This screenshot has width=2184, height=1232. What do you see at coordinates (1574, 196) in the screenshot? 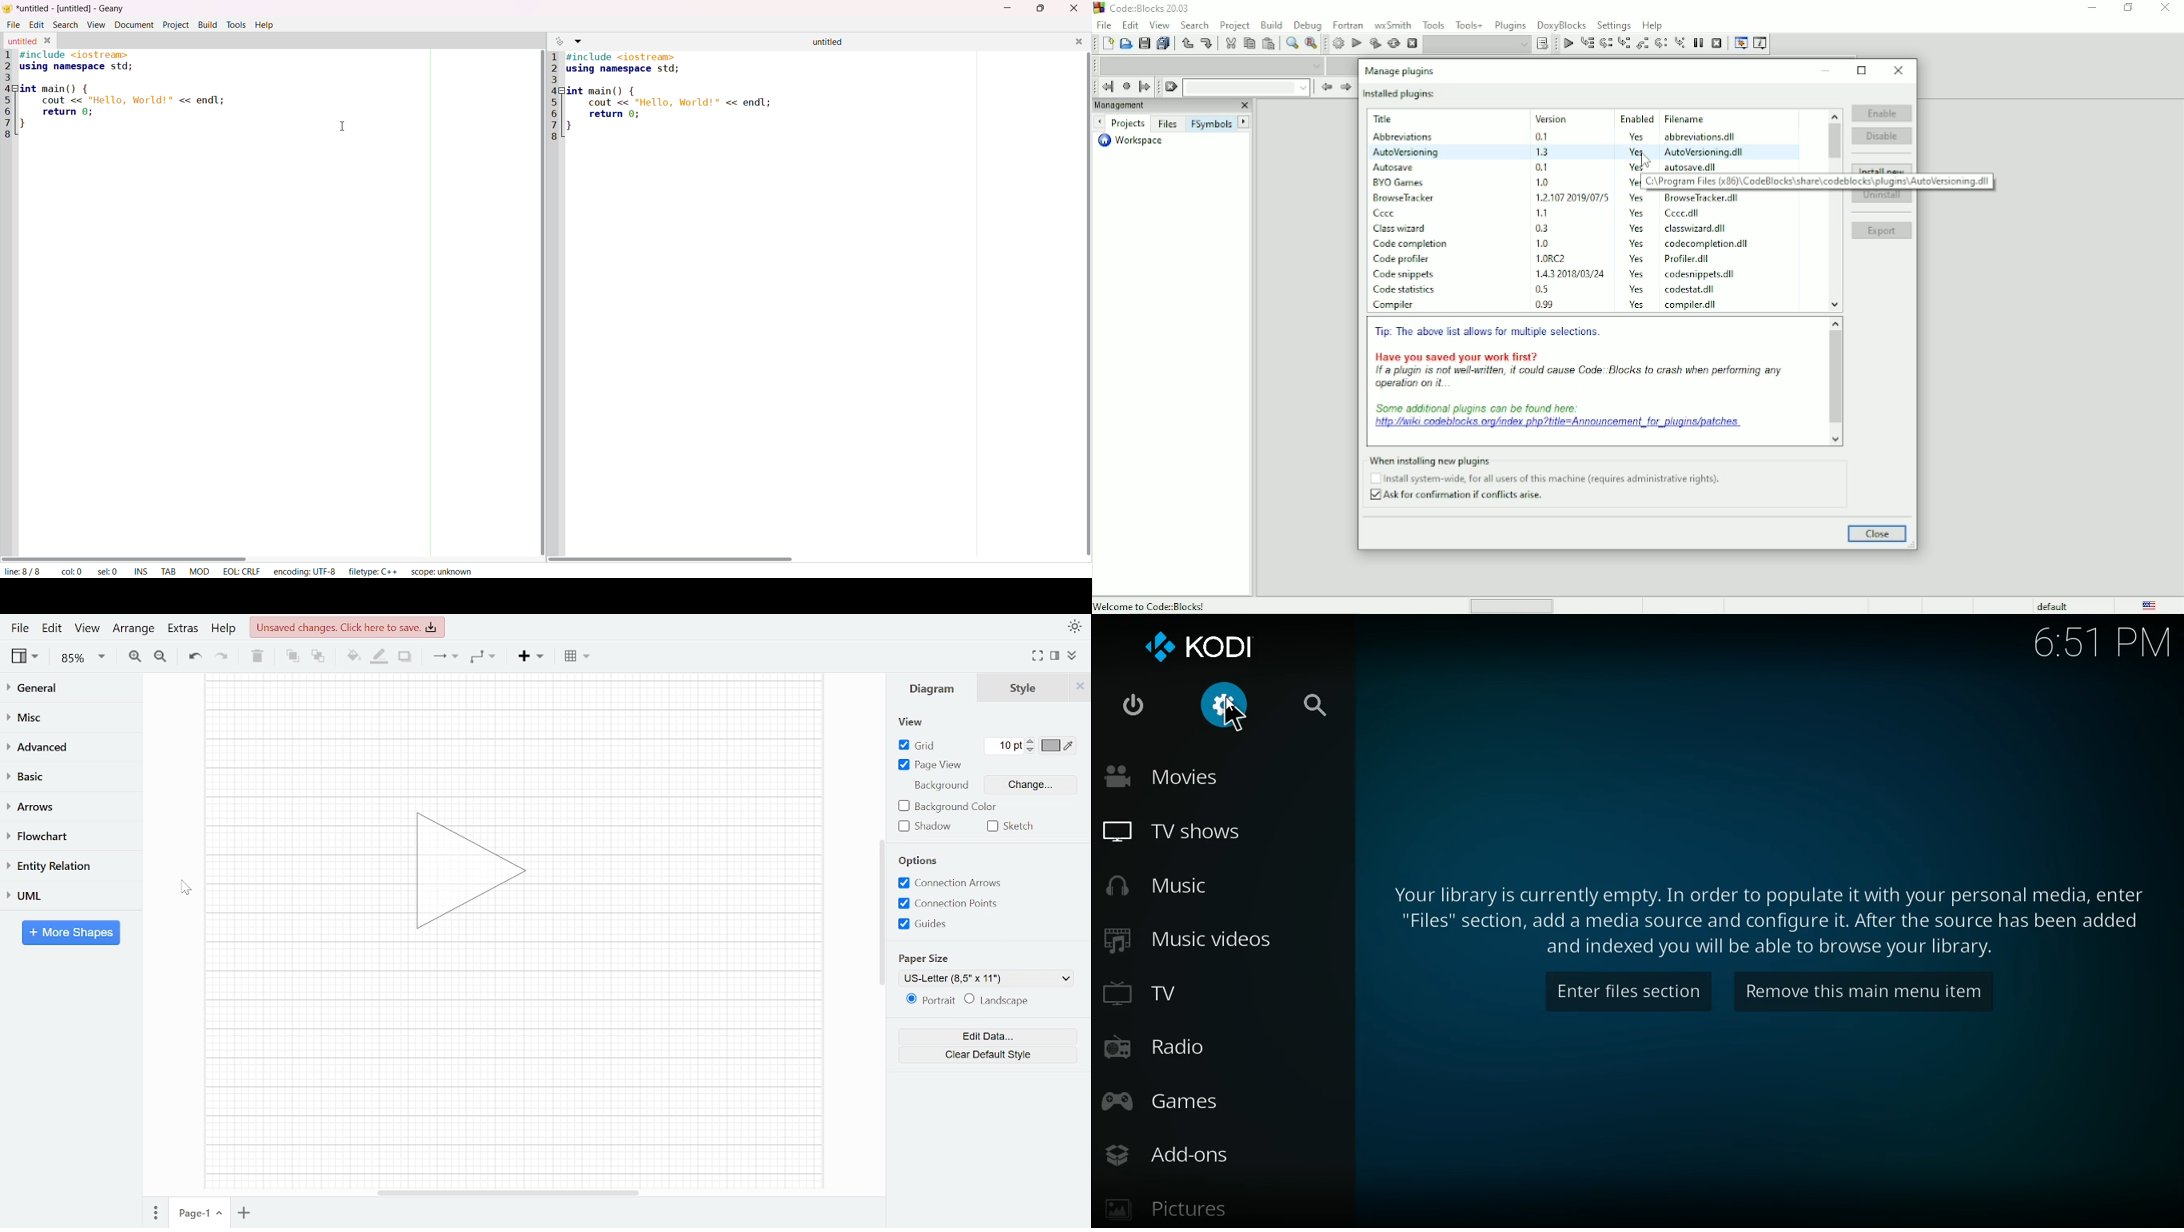
I see `1.2.107 2019/07/5` at bounding box center [1574, 196].